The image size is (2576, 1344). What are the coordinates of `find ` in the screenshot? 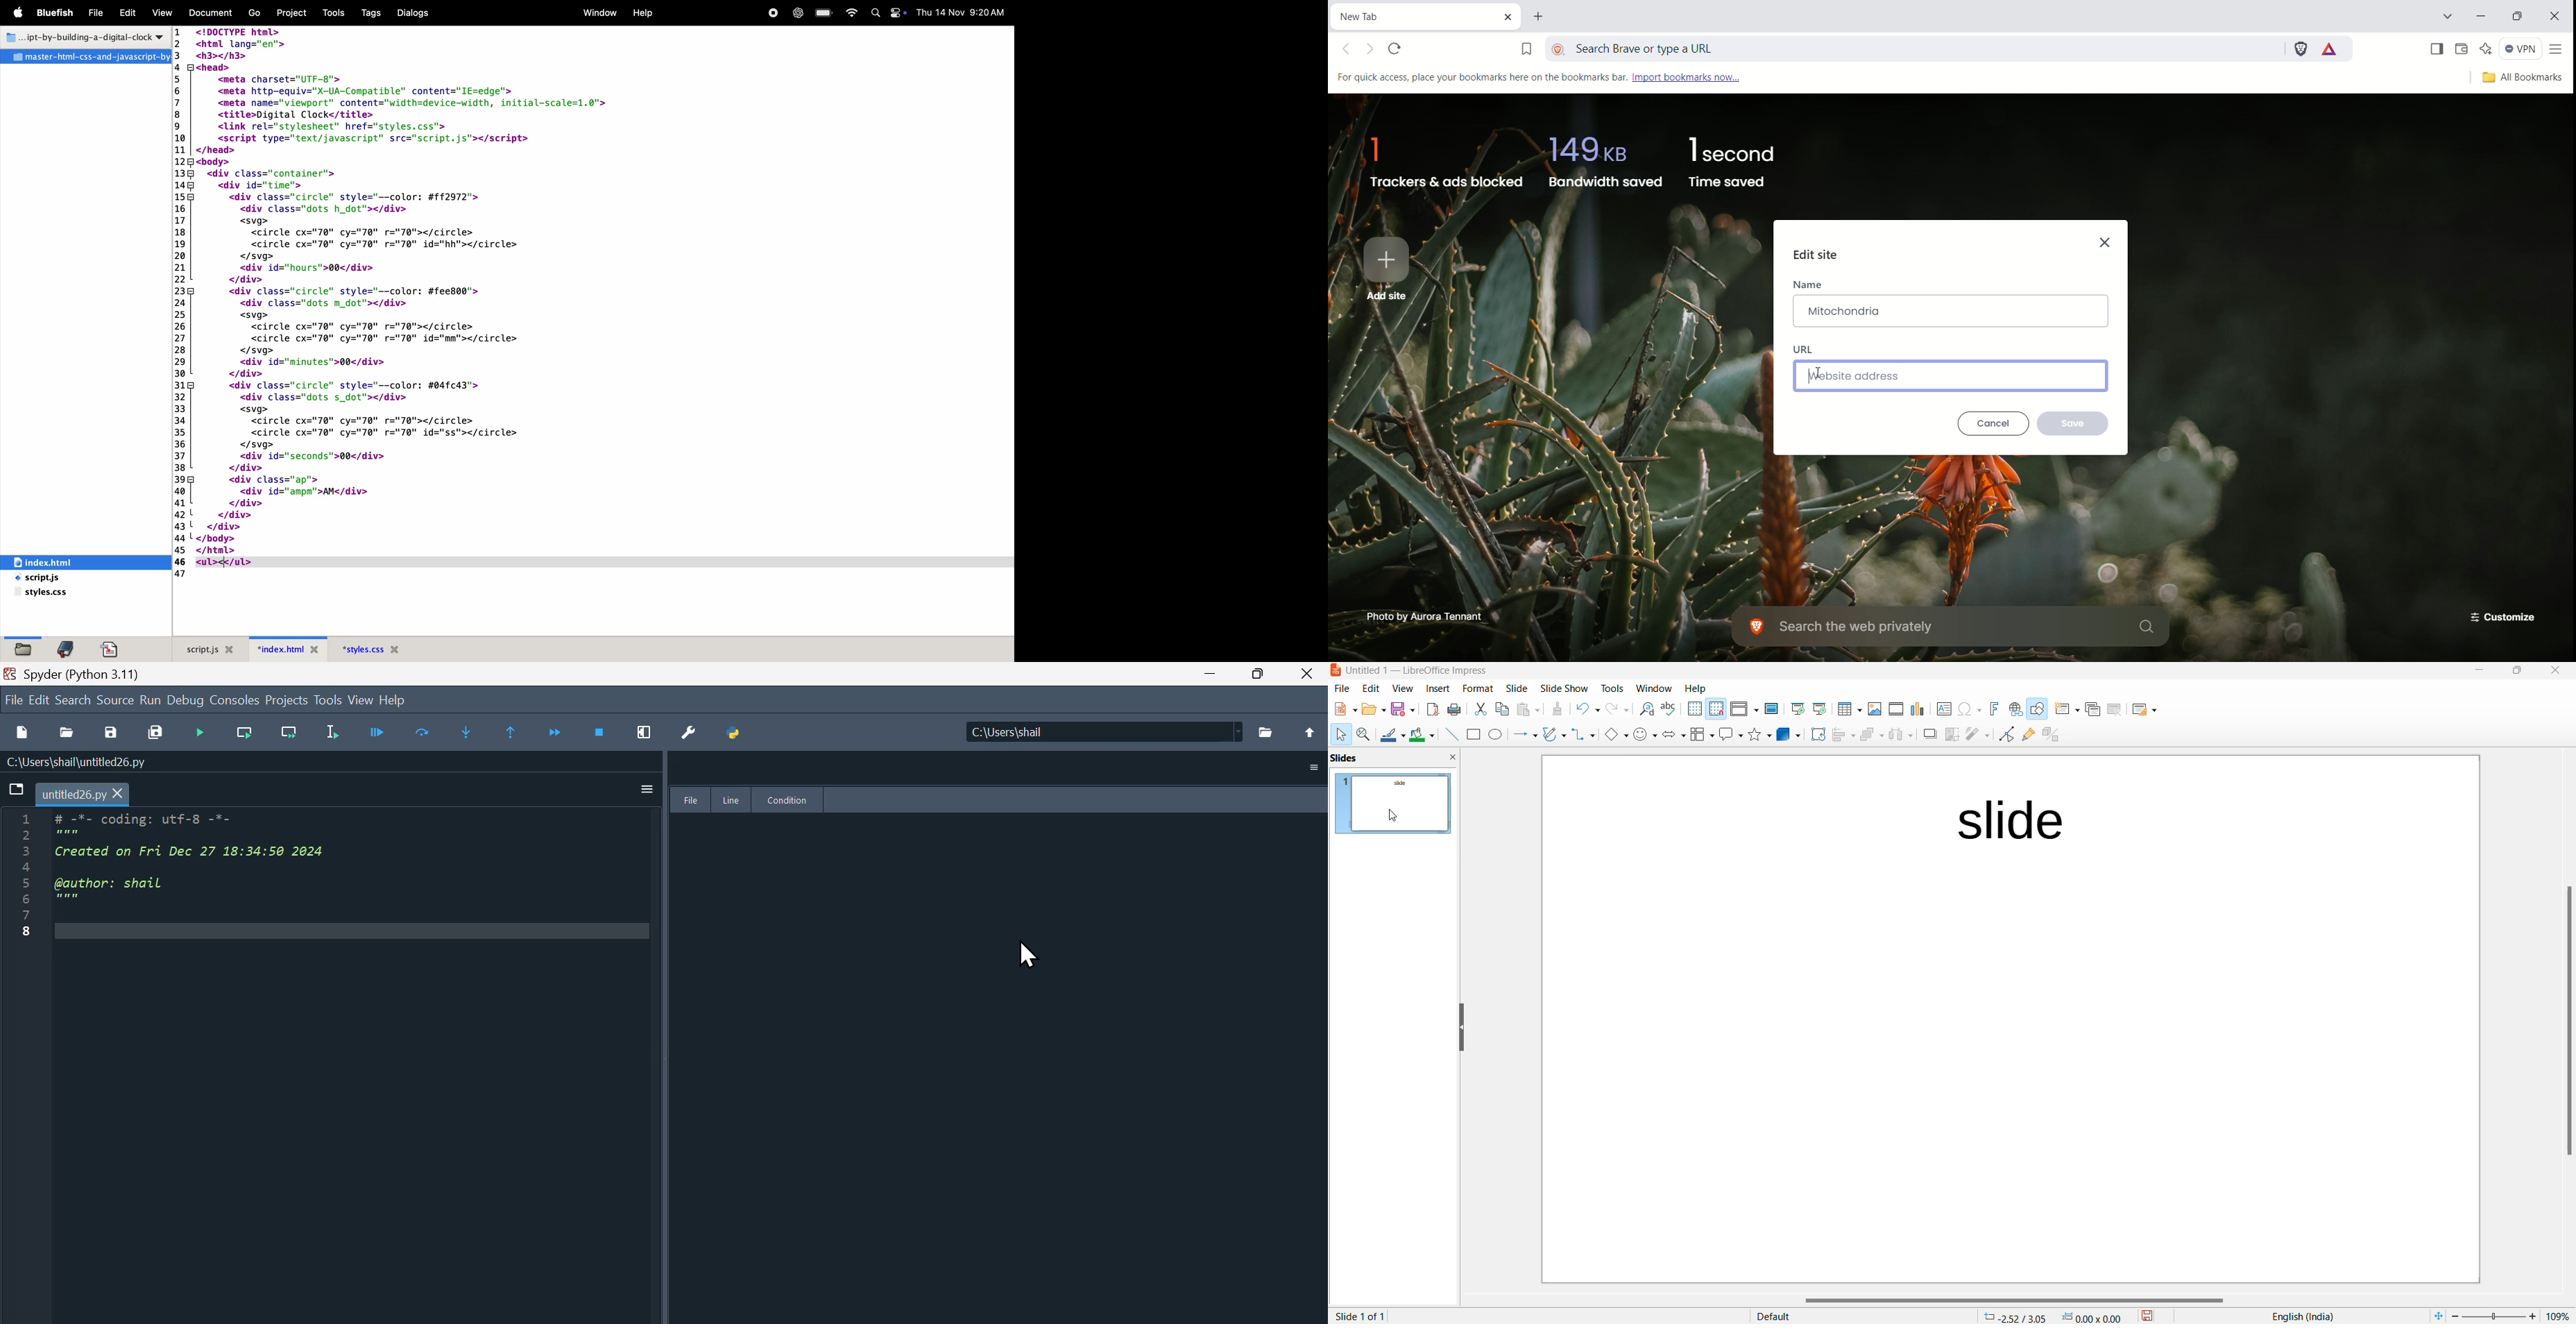 It's located at (1647, 709).